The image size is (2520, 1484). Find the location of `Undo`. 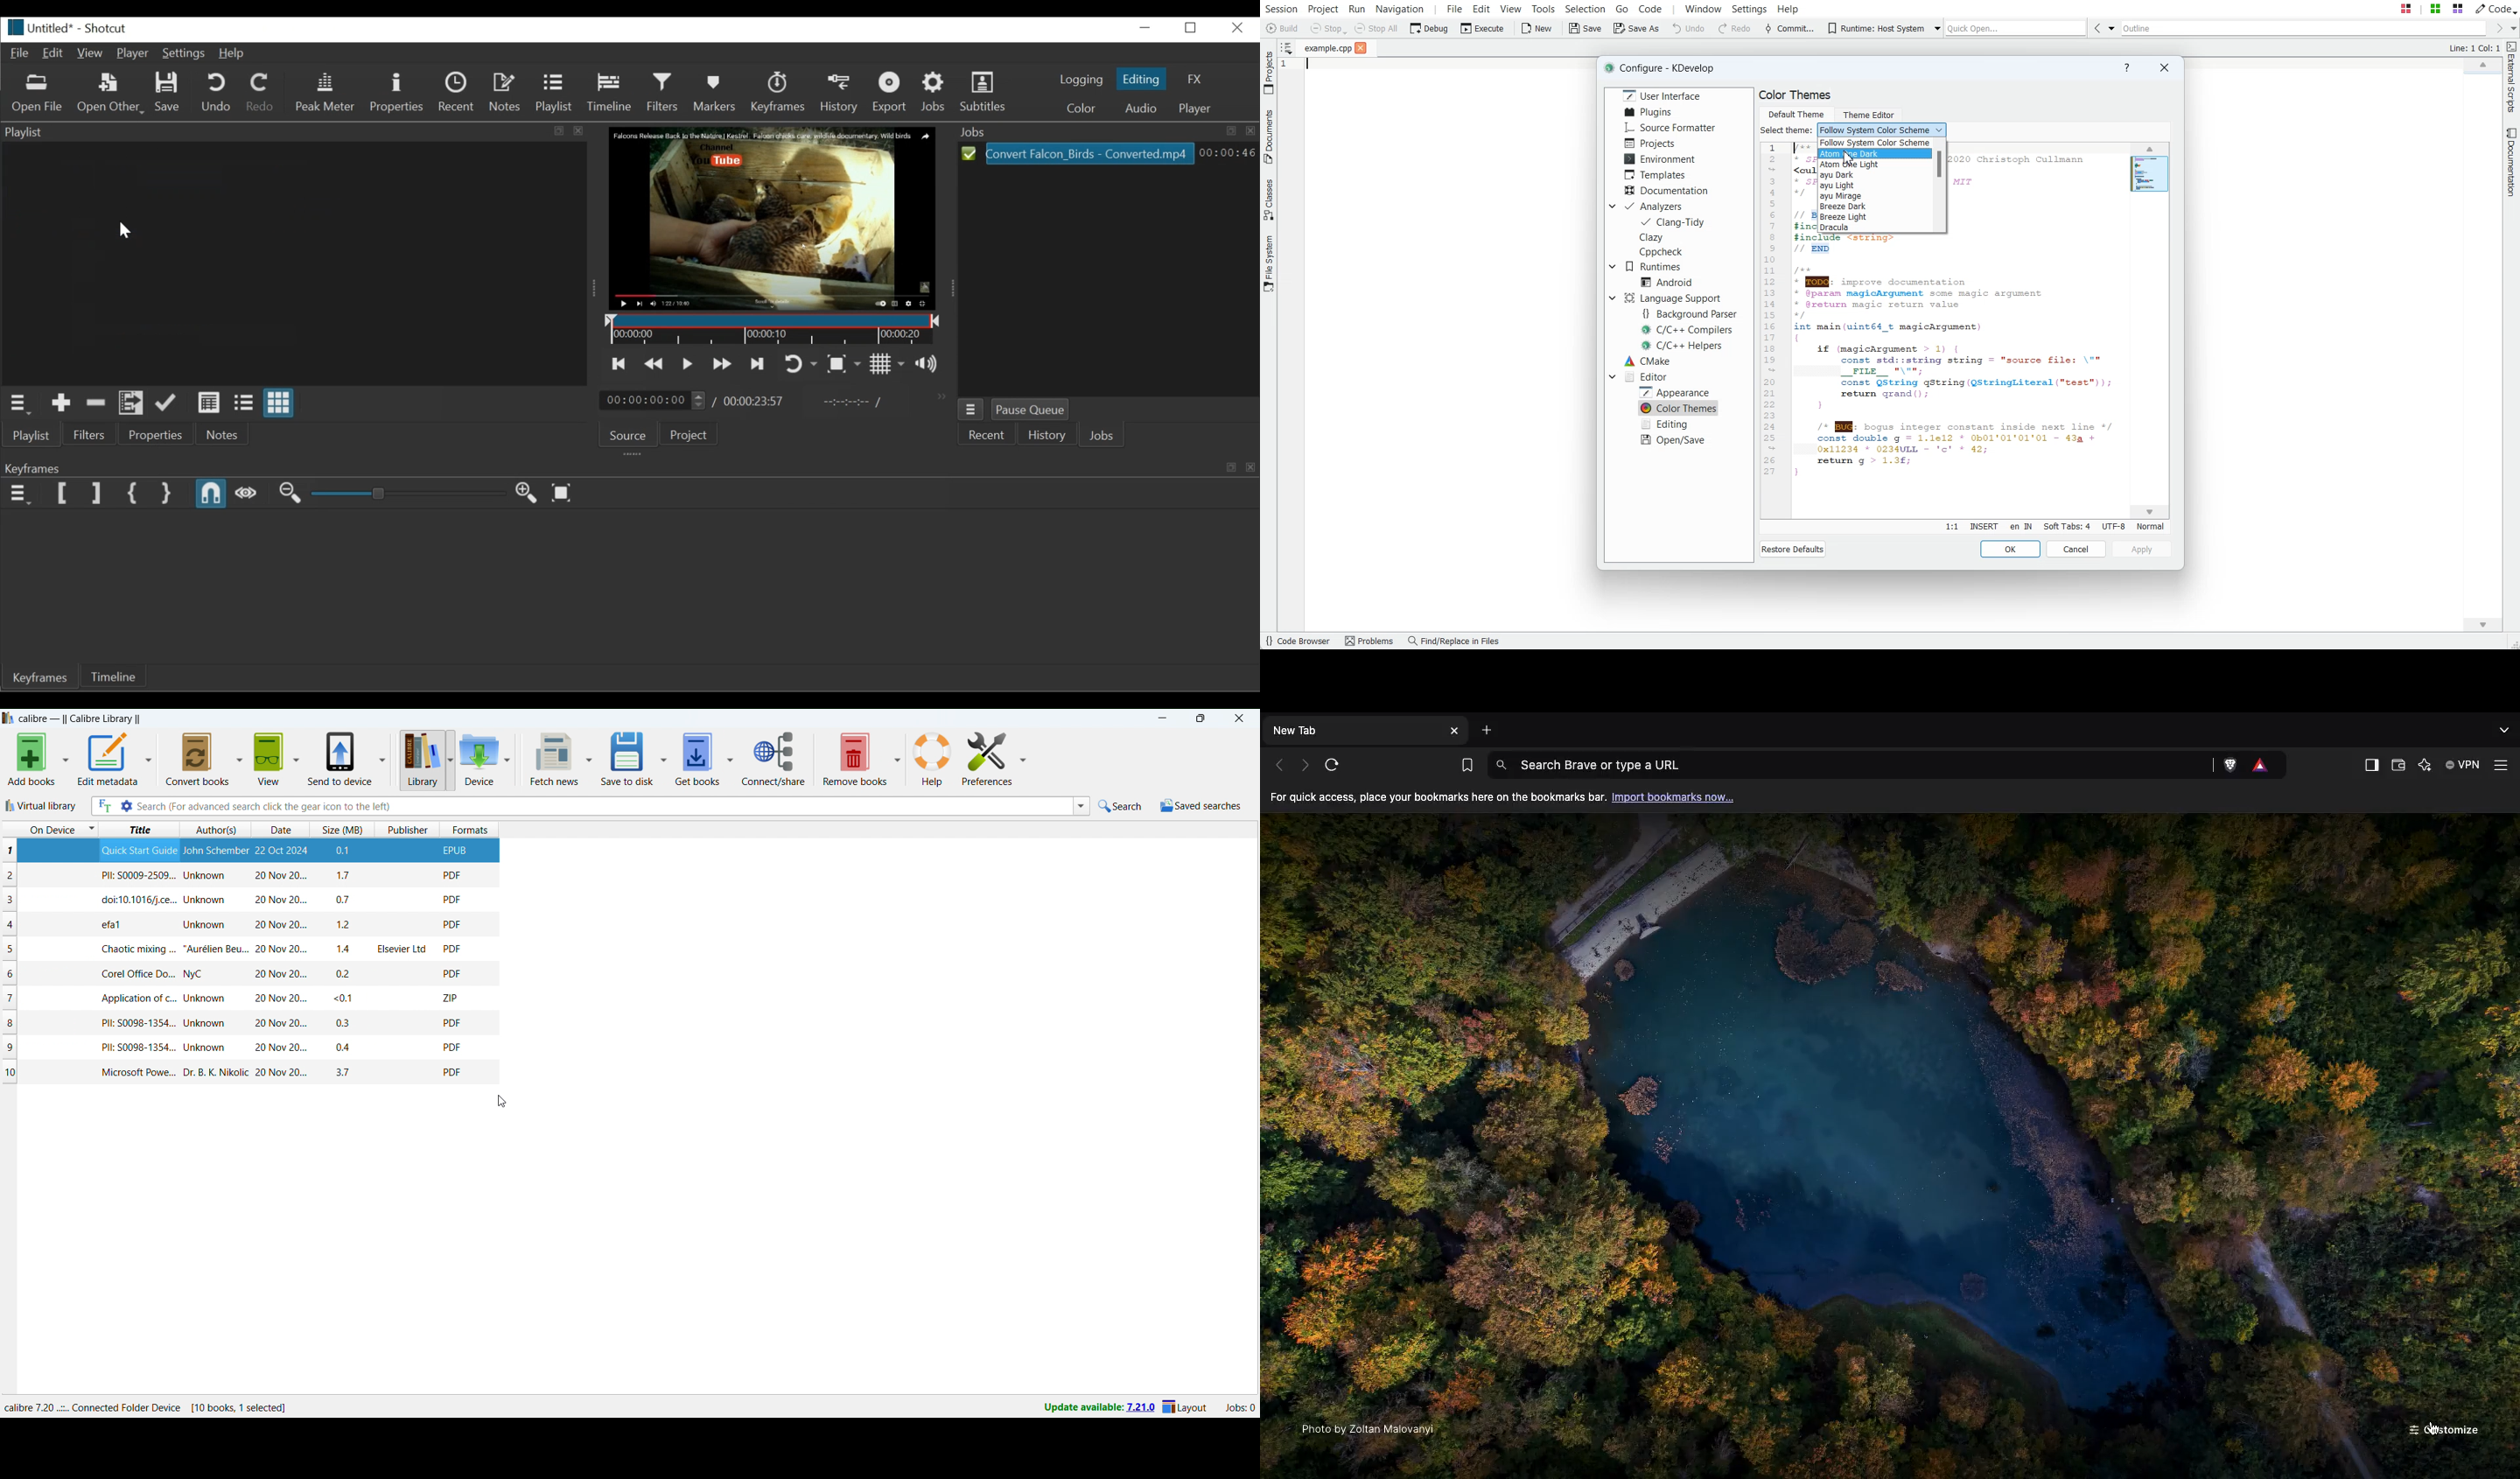

Undo is located at coordinates (1689, 29).